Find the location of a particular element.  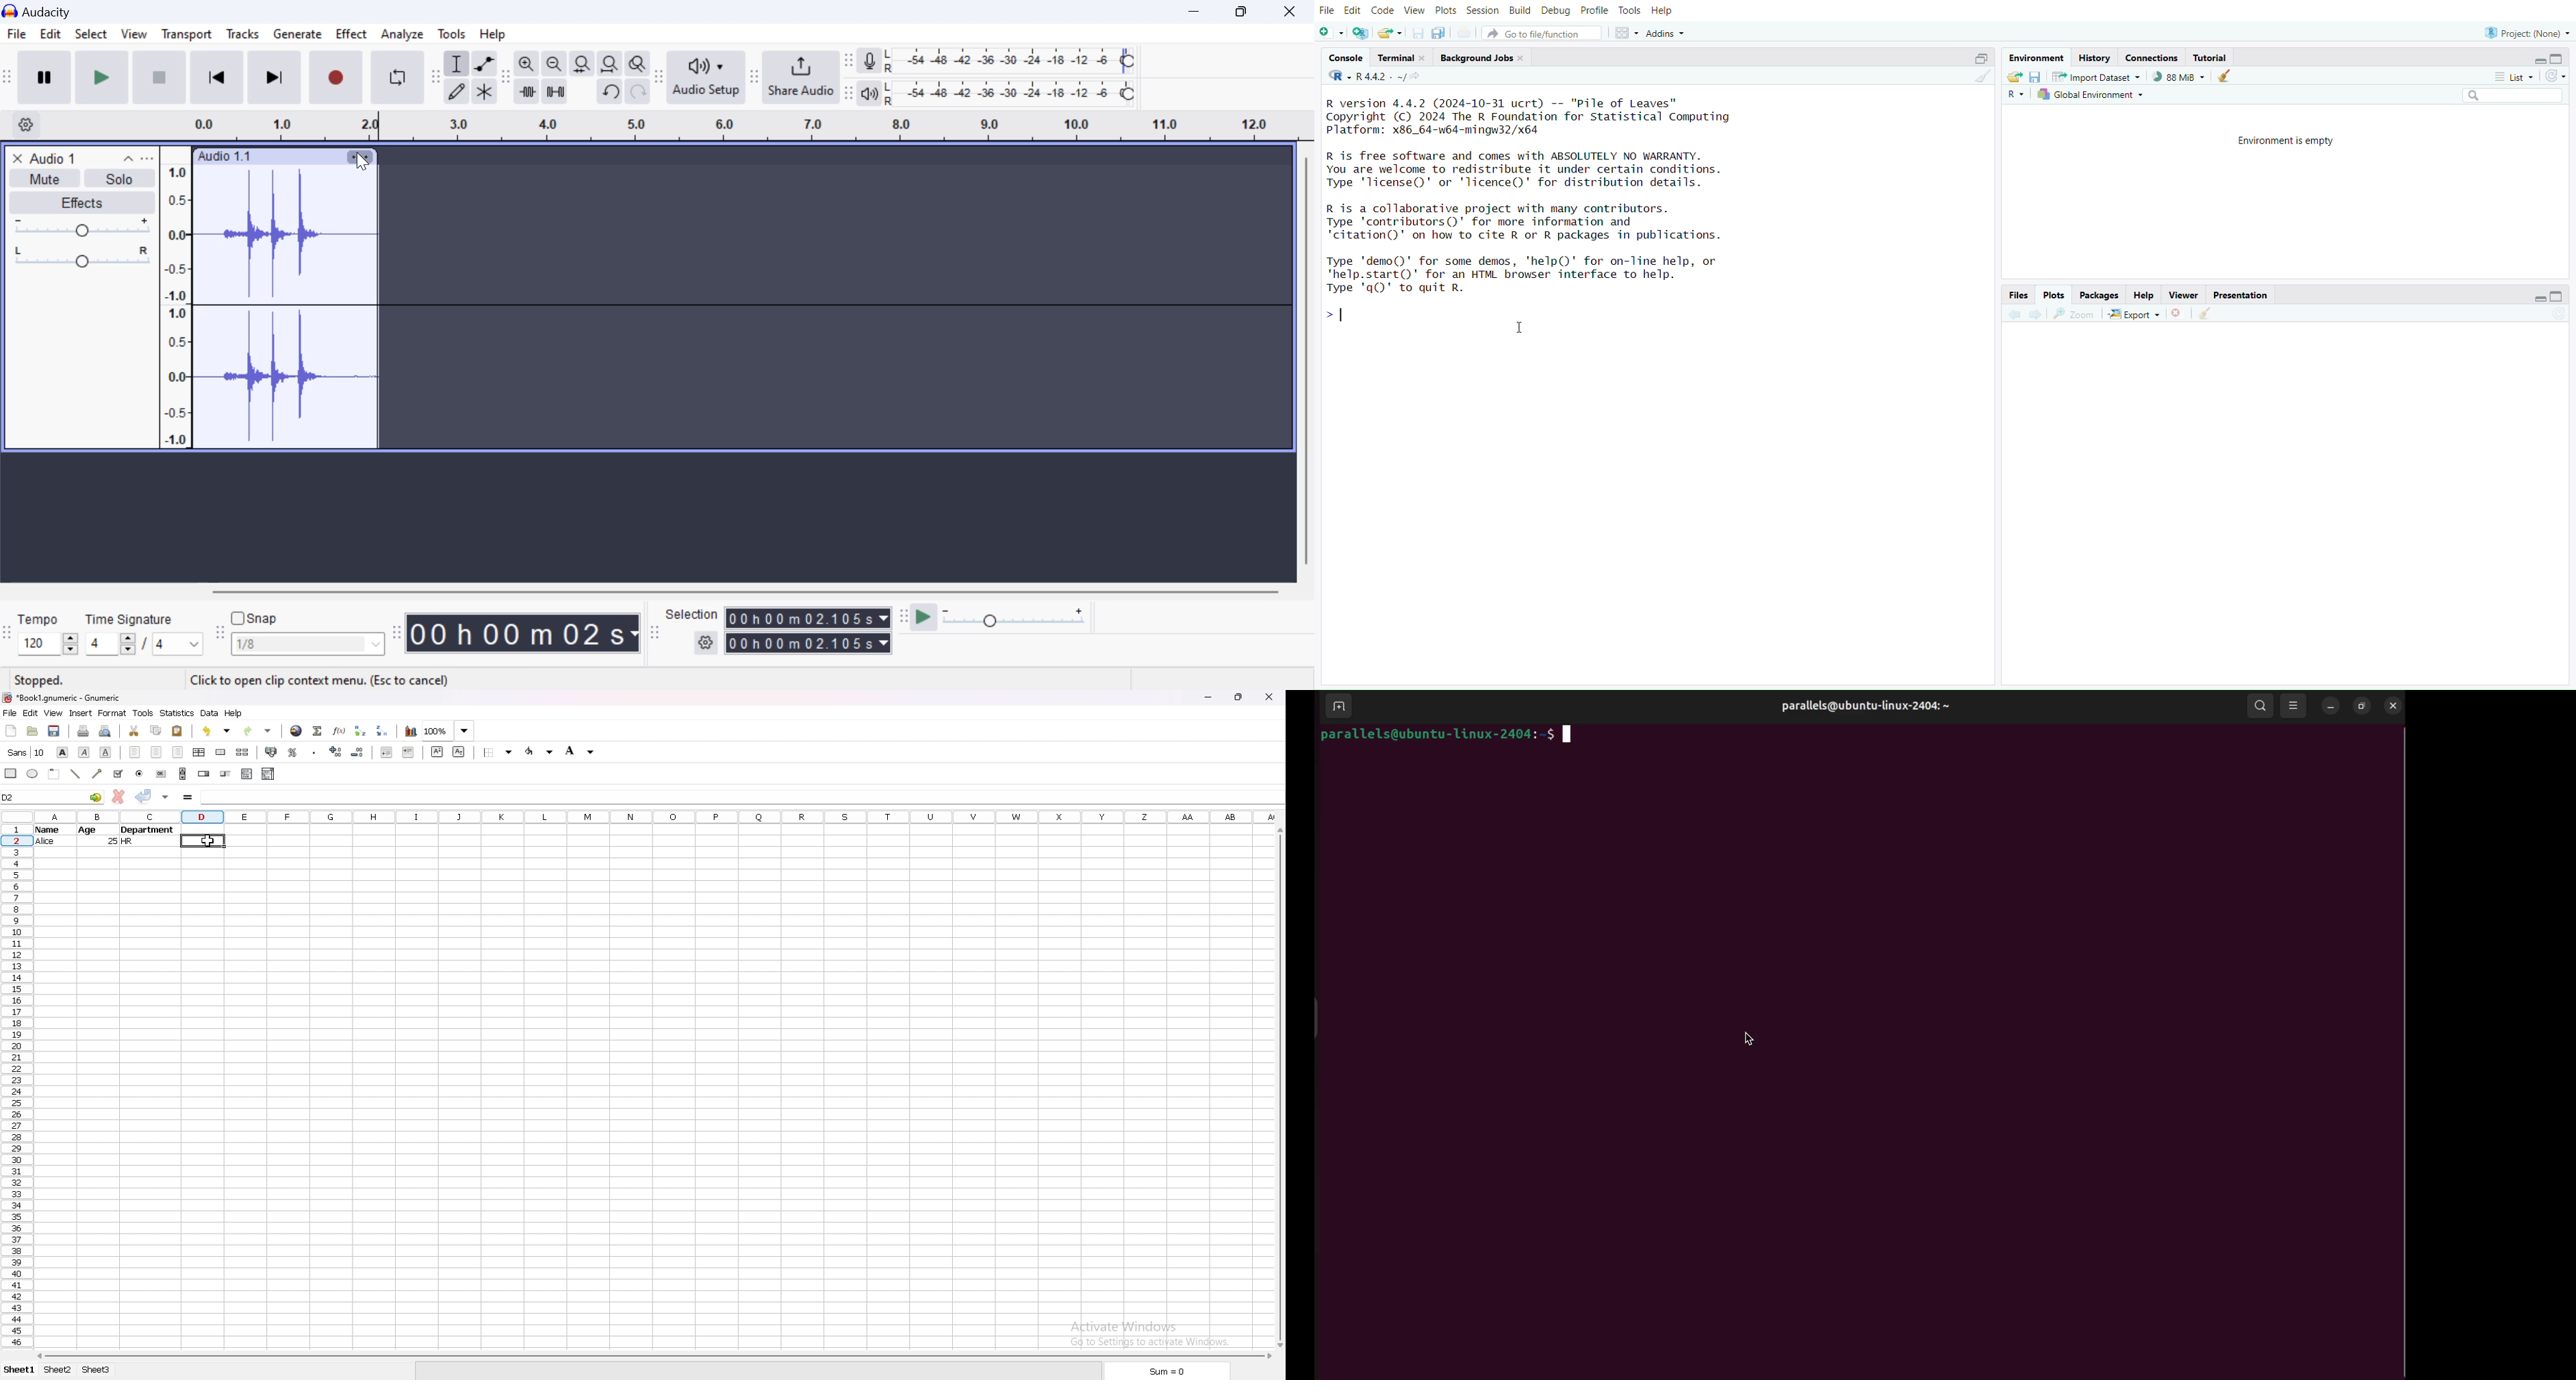

Window Title is located at coordinates (44, 11).